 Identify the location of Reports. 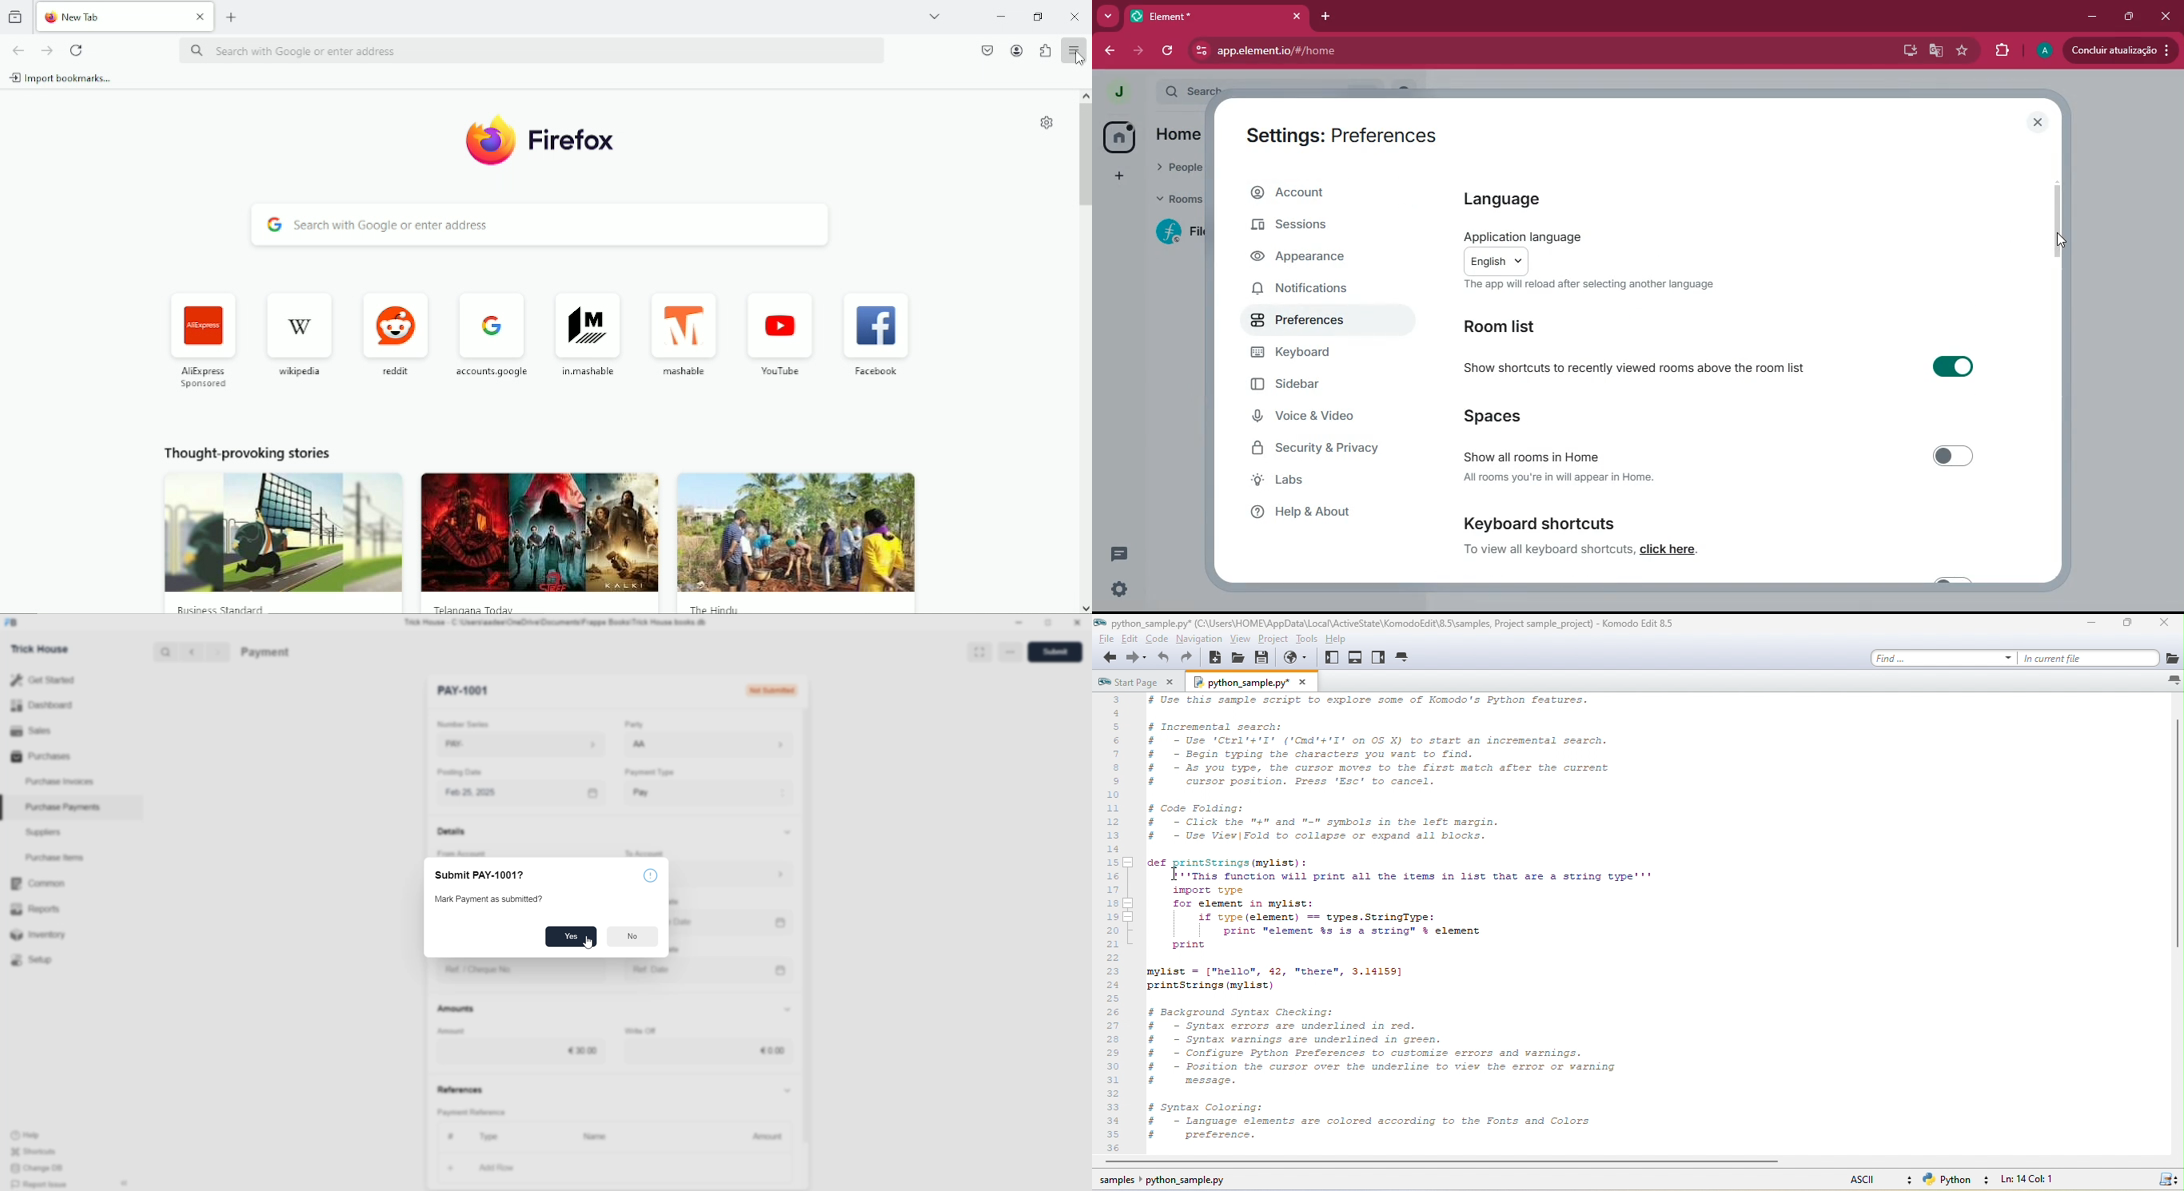
(39, 908).